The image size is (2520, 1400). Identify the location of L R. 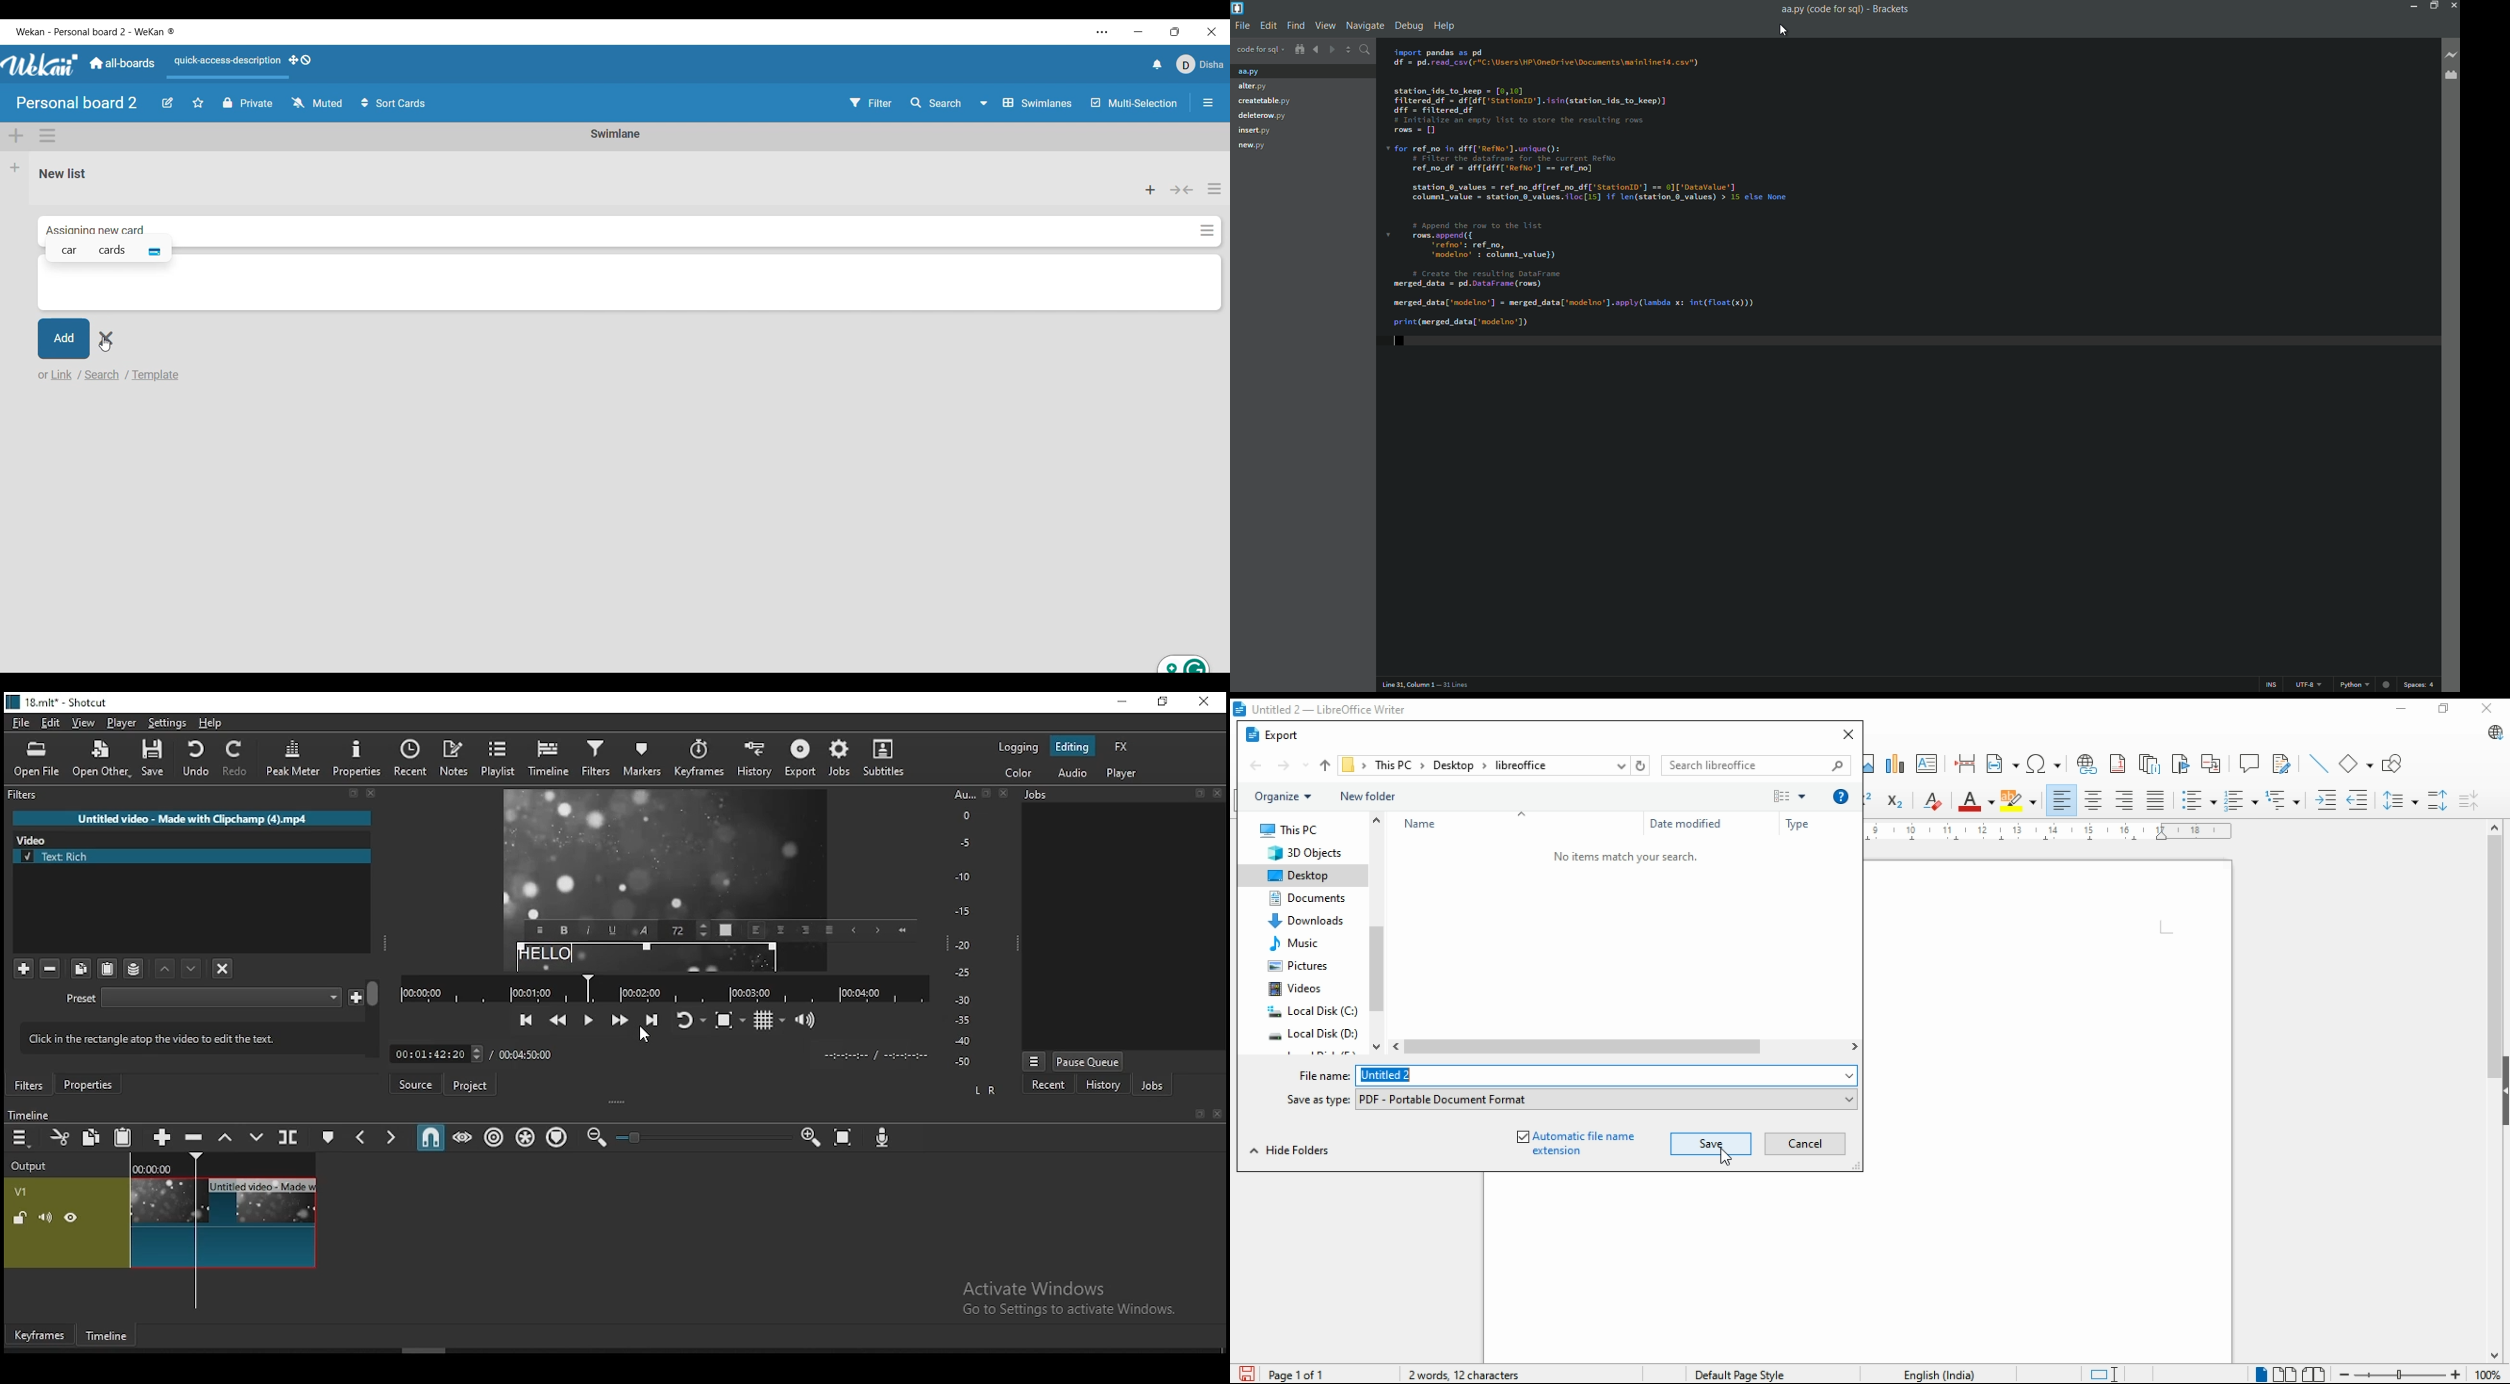
(986, 1091).